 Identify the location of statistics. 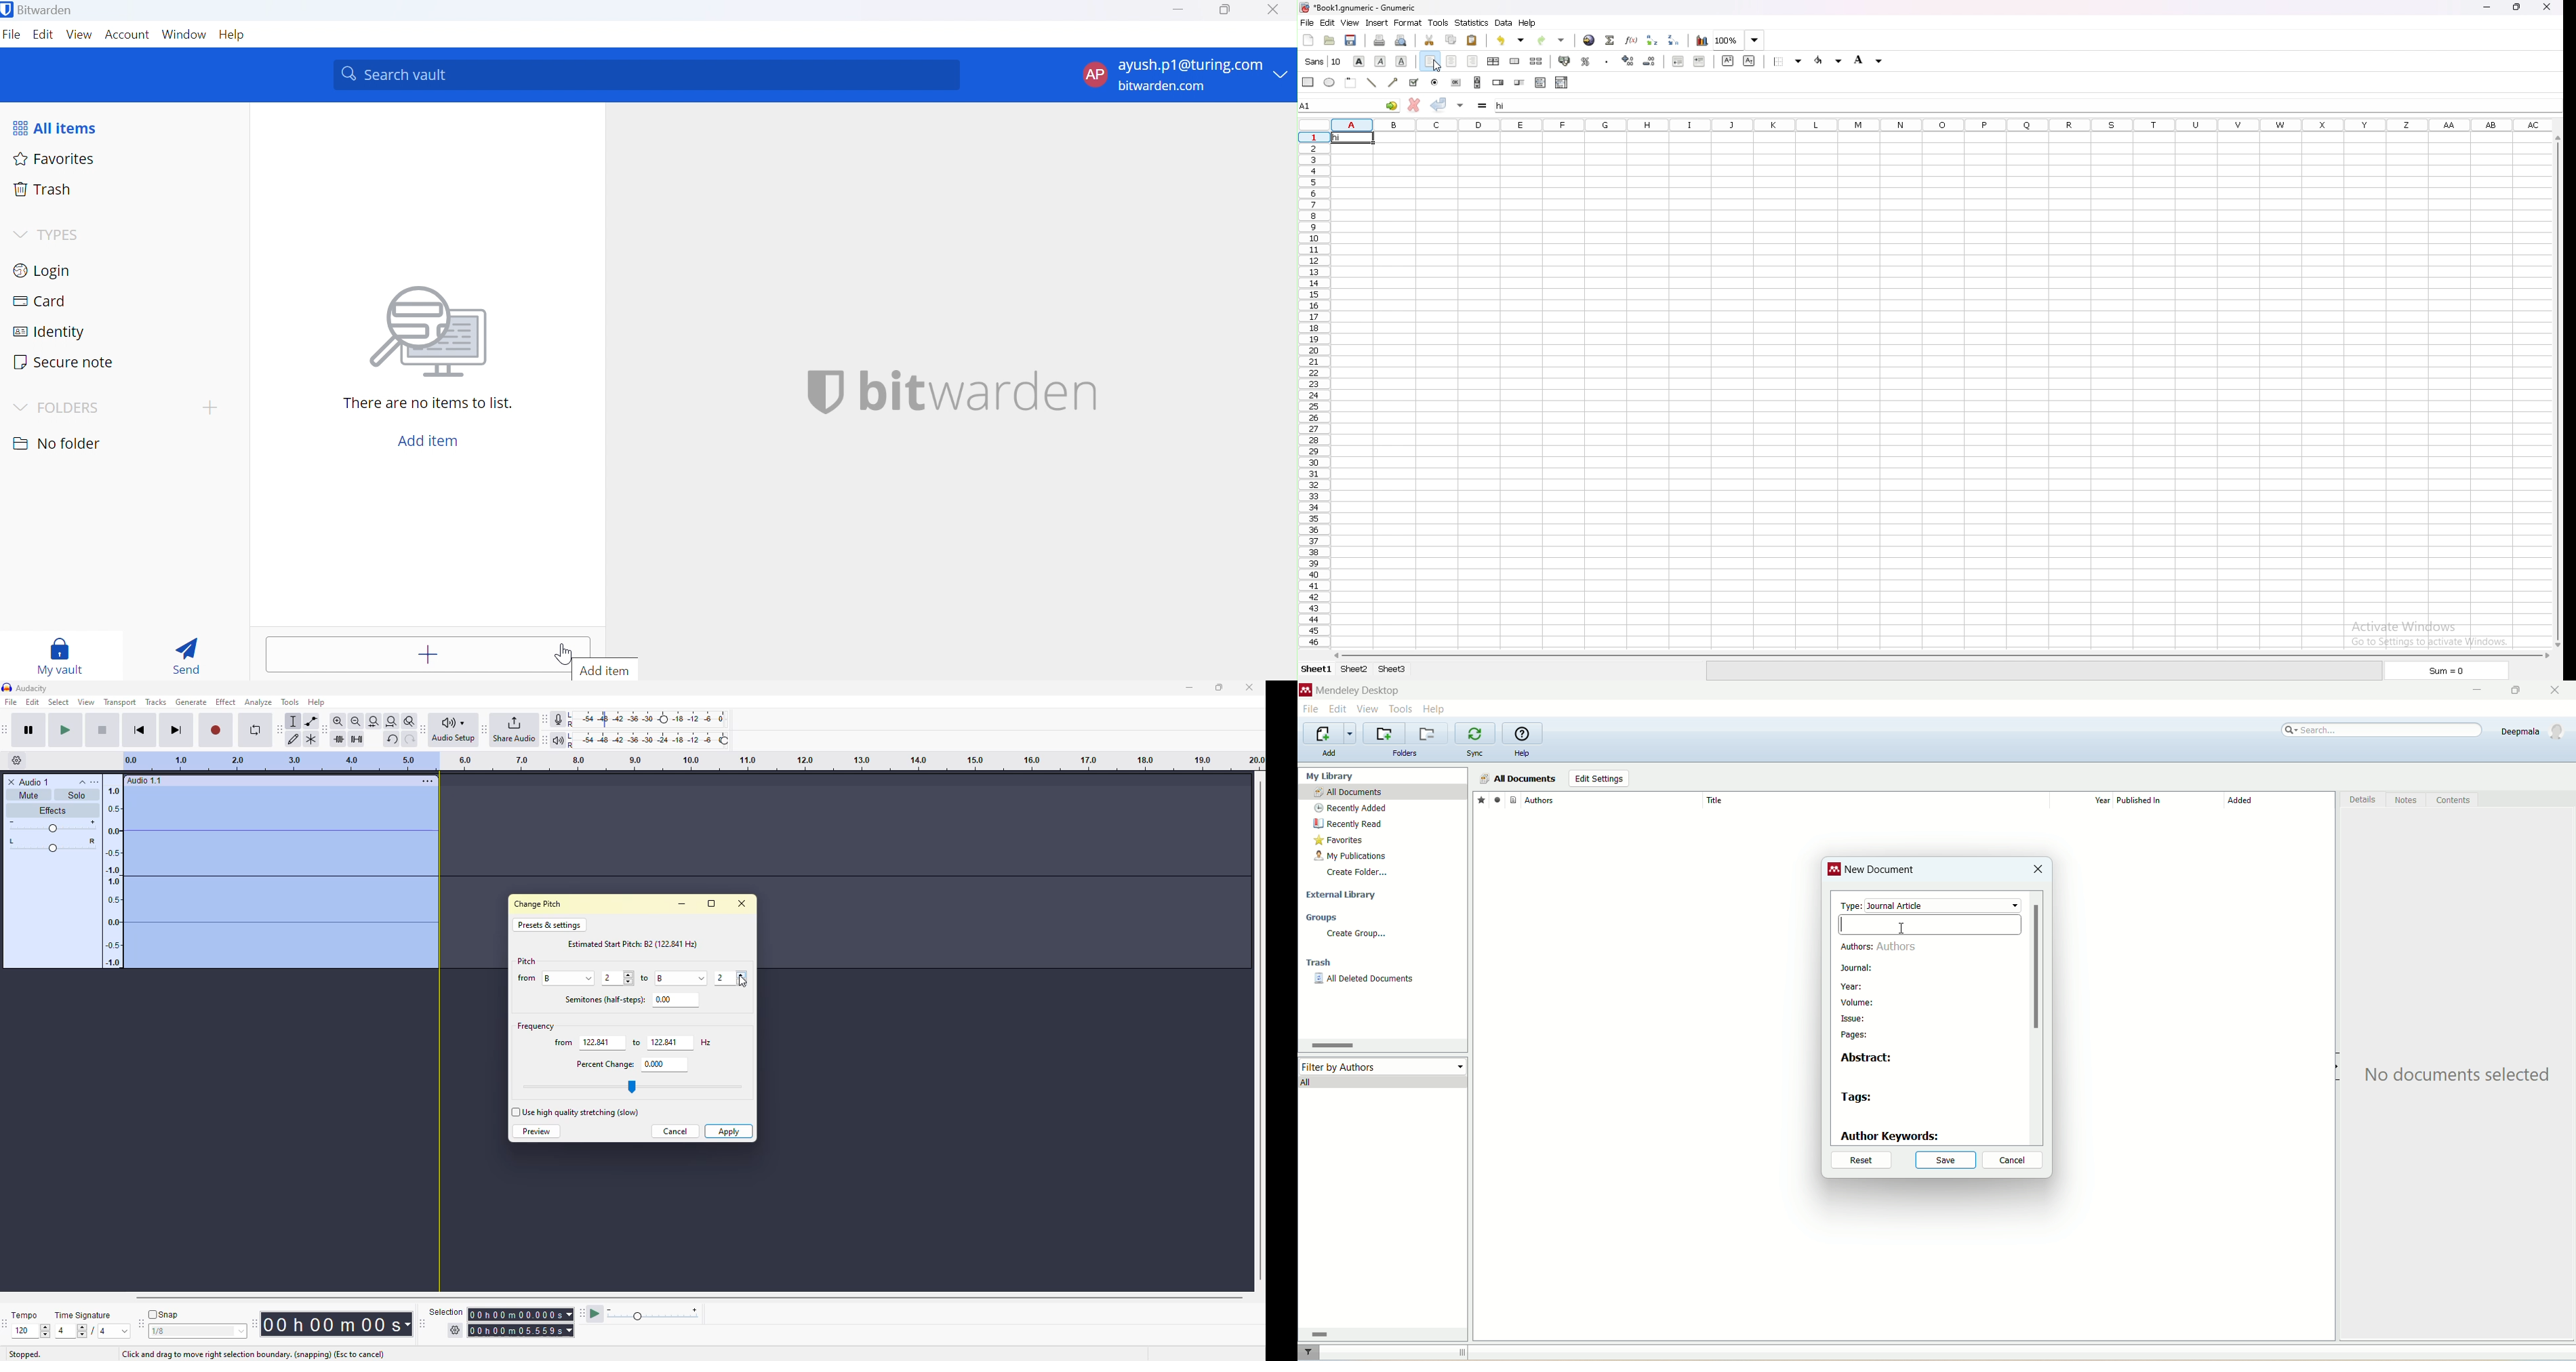
(1472, 22).